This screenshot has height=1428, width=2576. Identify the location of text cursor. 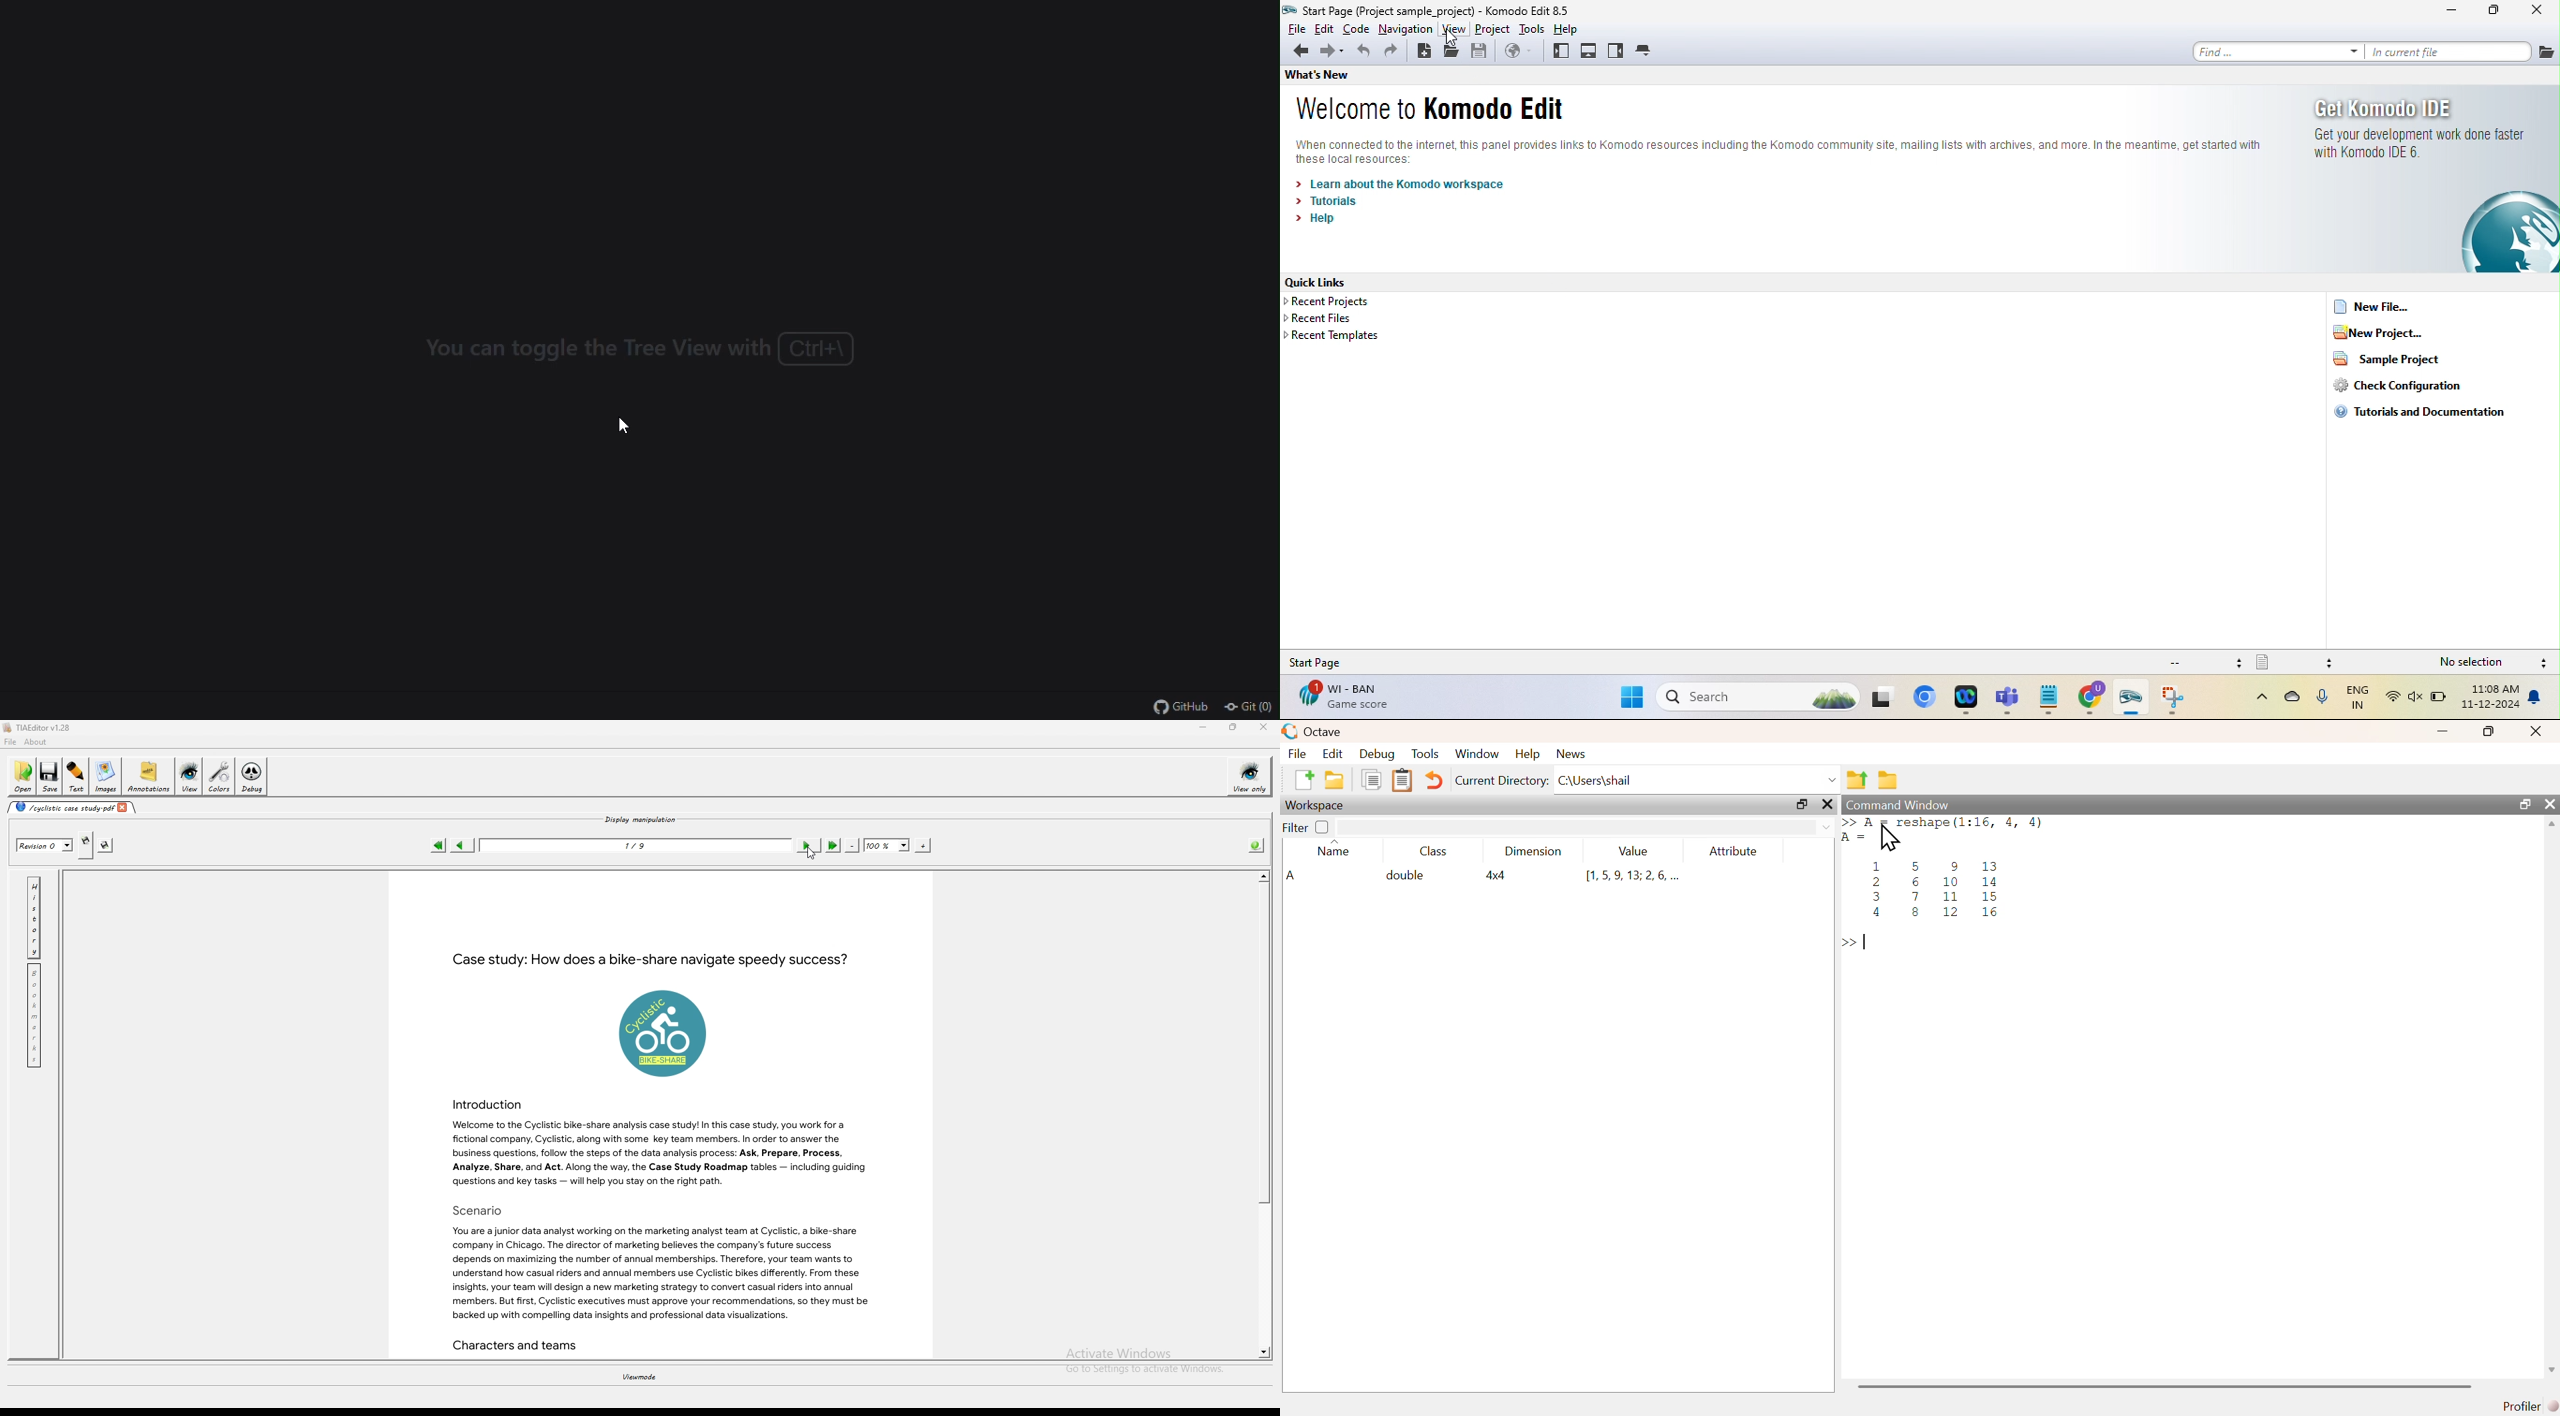
(1866, 945).